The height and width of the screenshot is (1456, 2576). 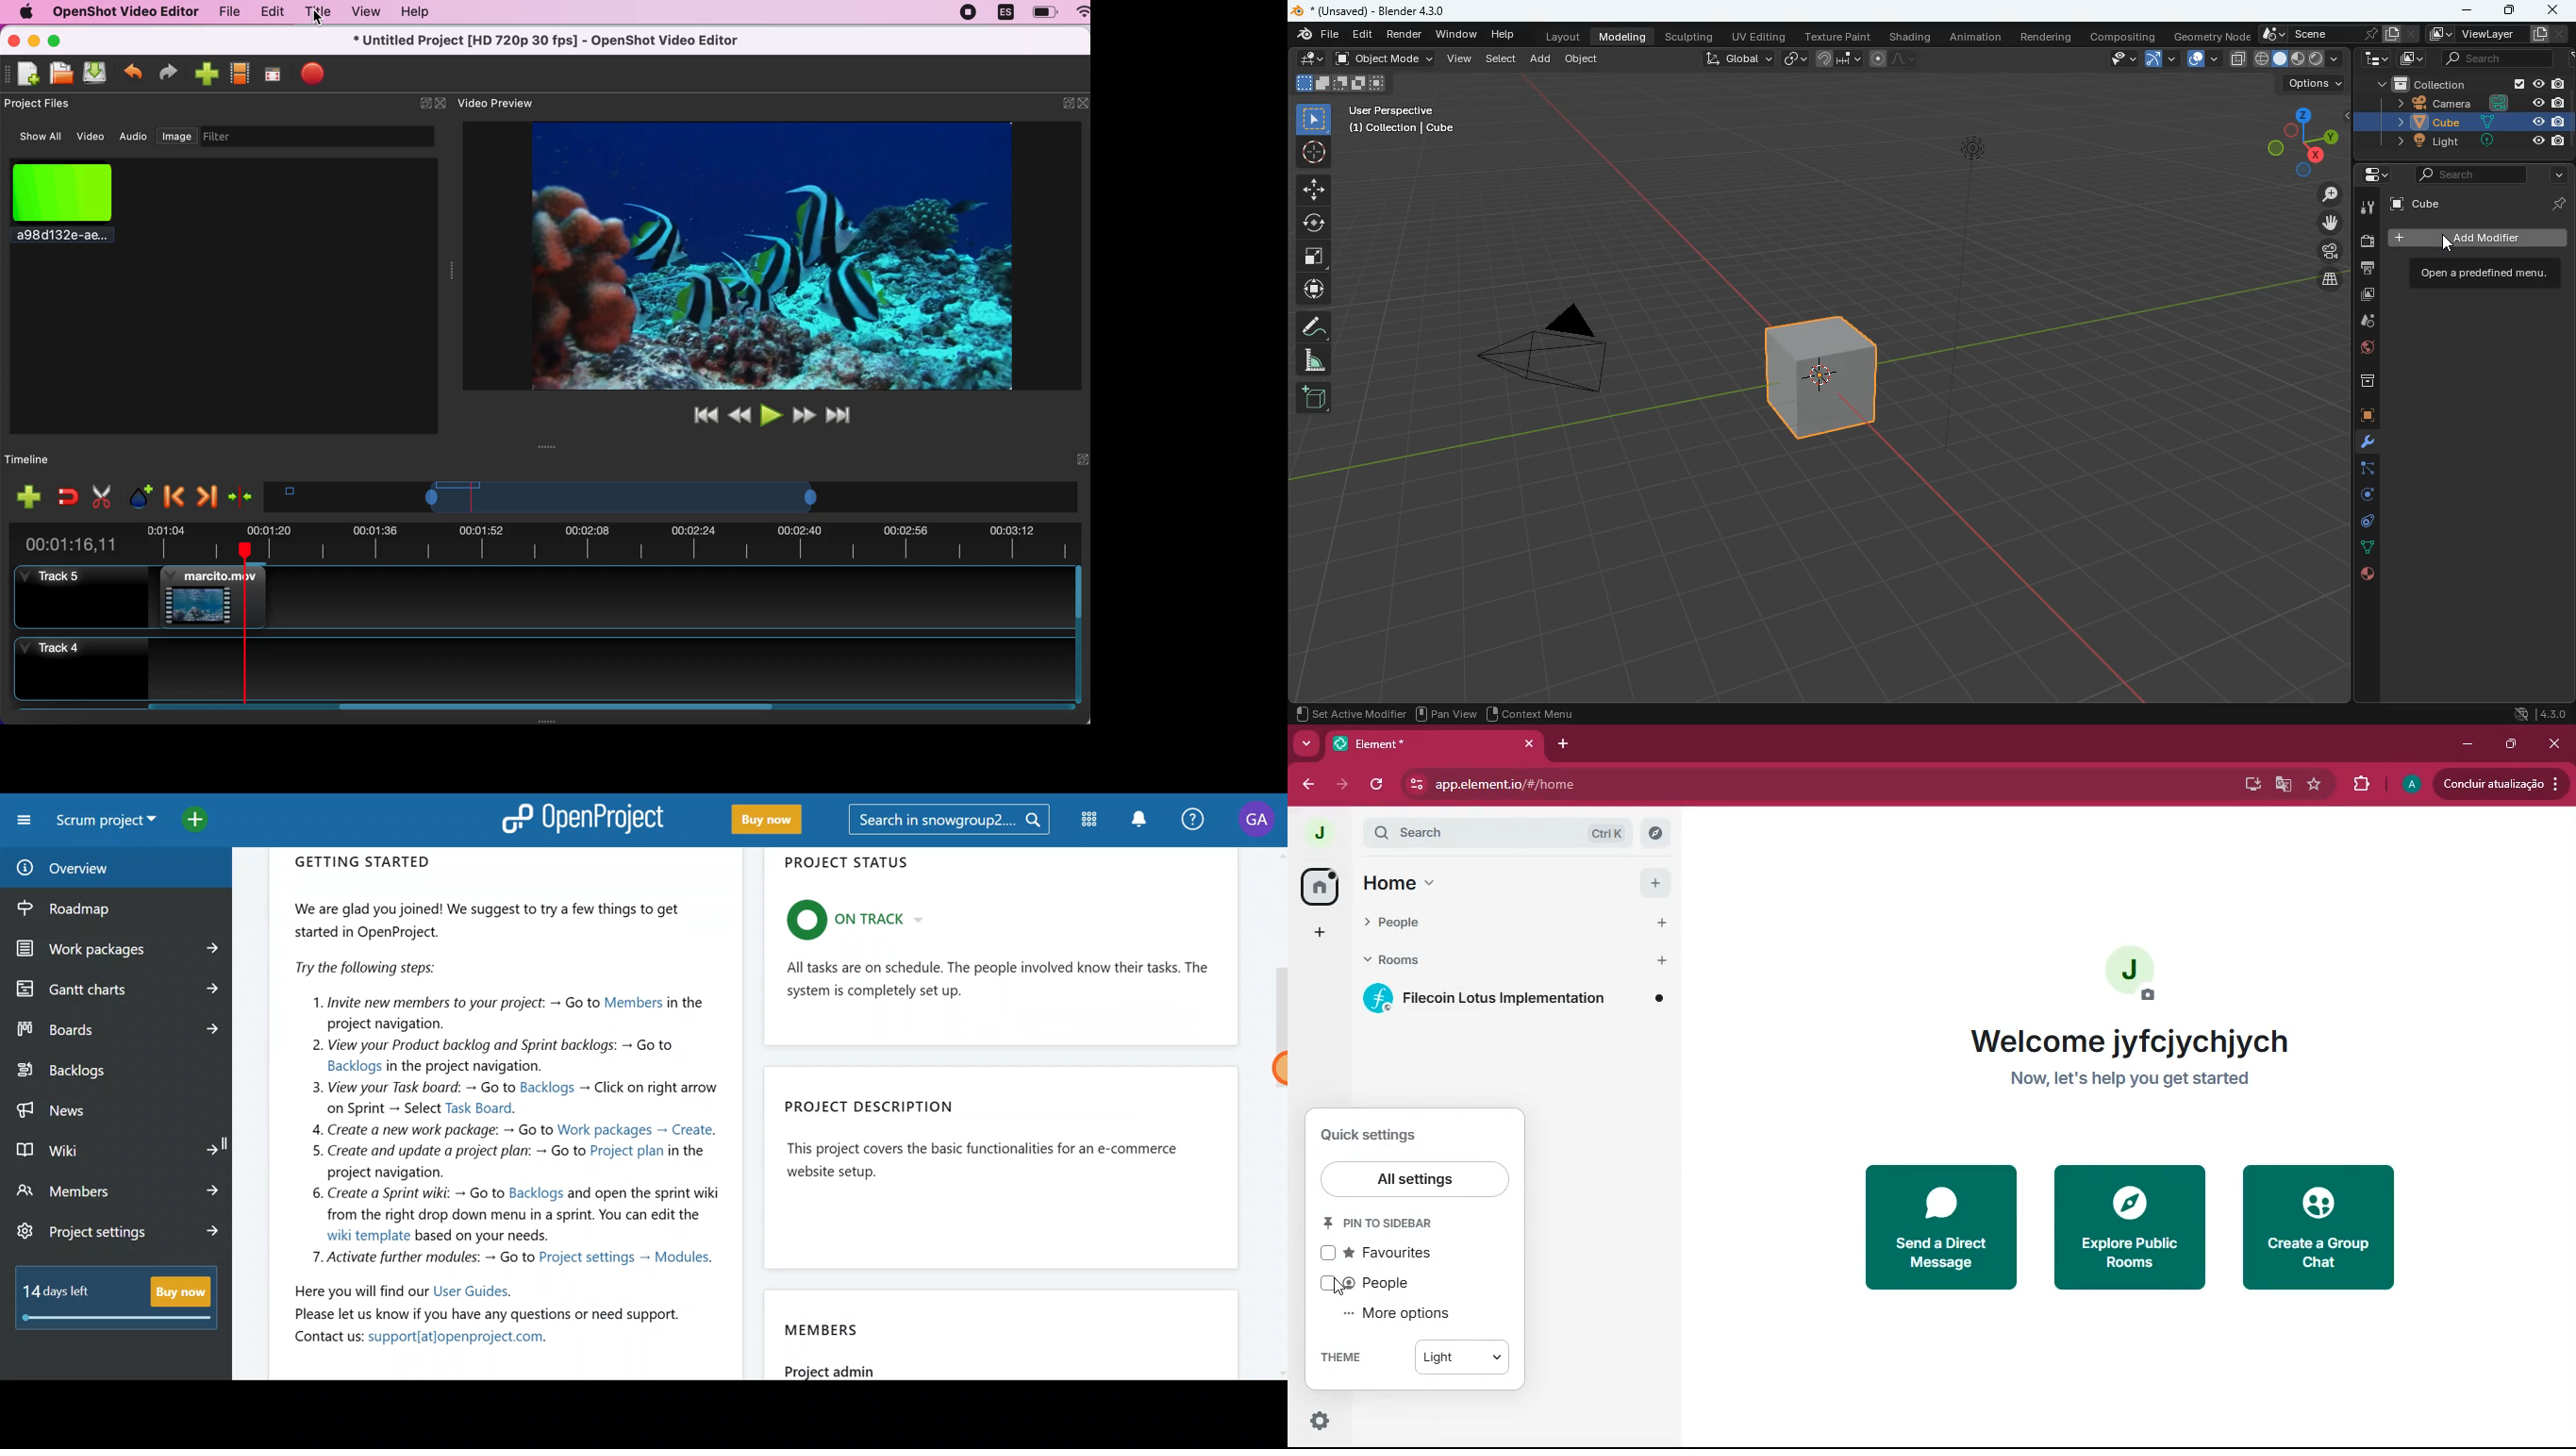 What do you see at coordinates (2511, 11) in the screenshot?
I see `maximize` at bounding box center [2511, 11].